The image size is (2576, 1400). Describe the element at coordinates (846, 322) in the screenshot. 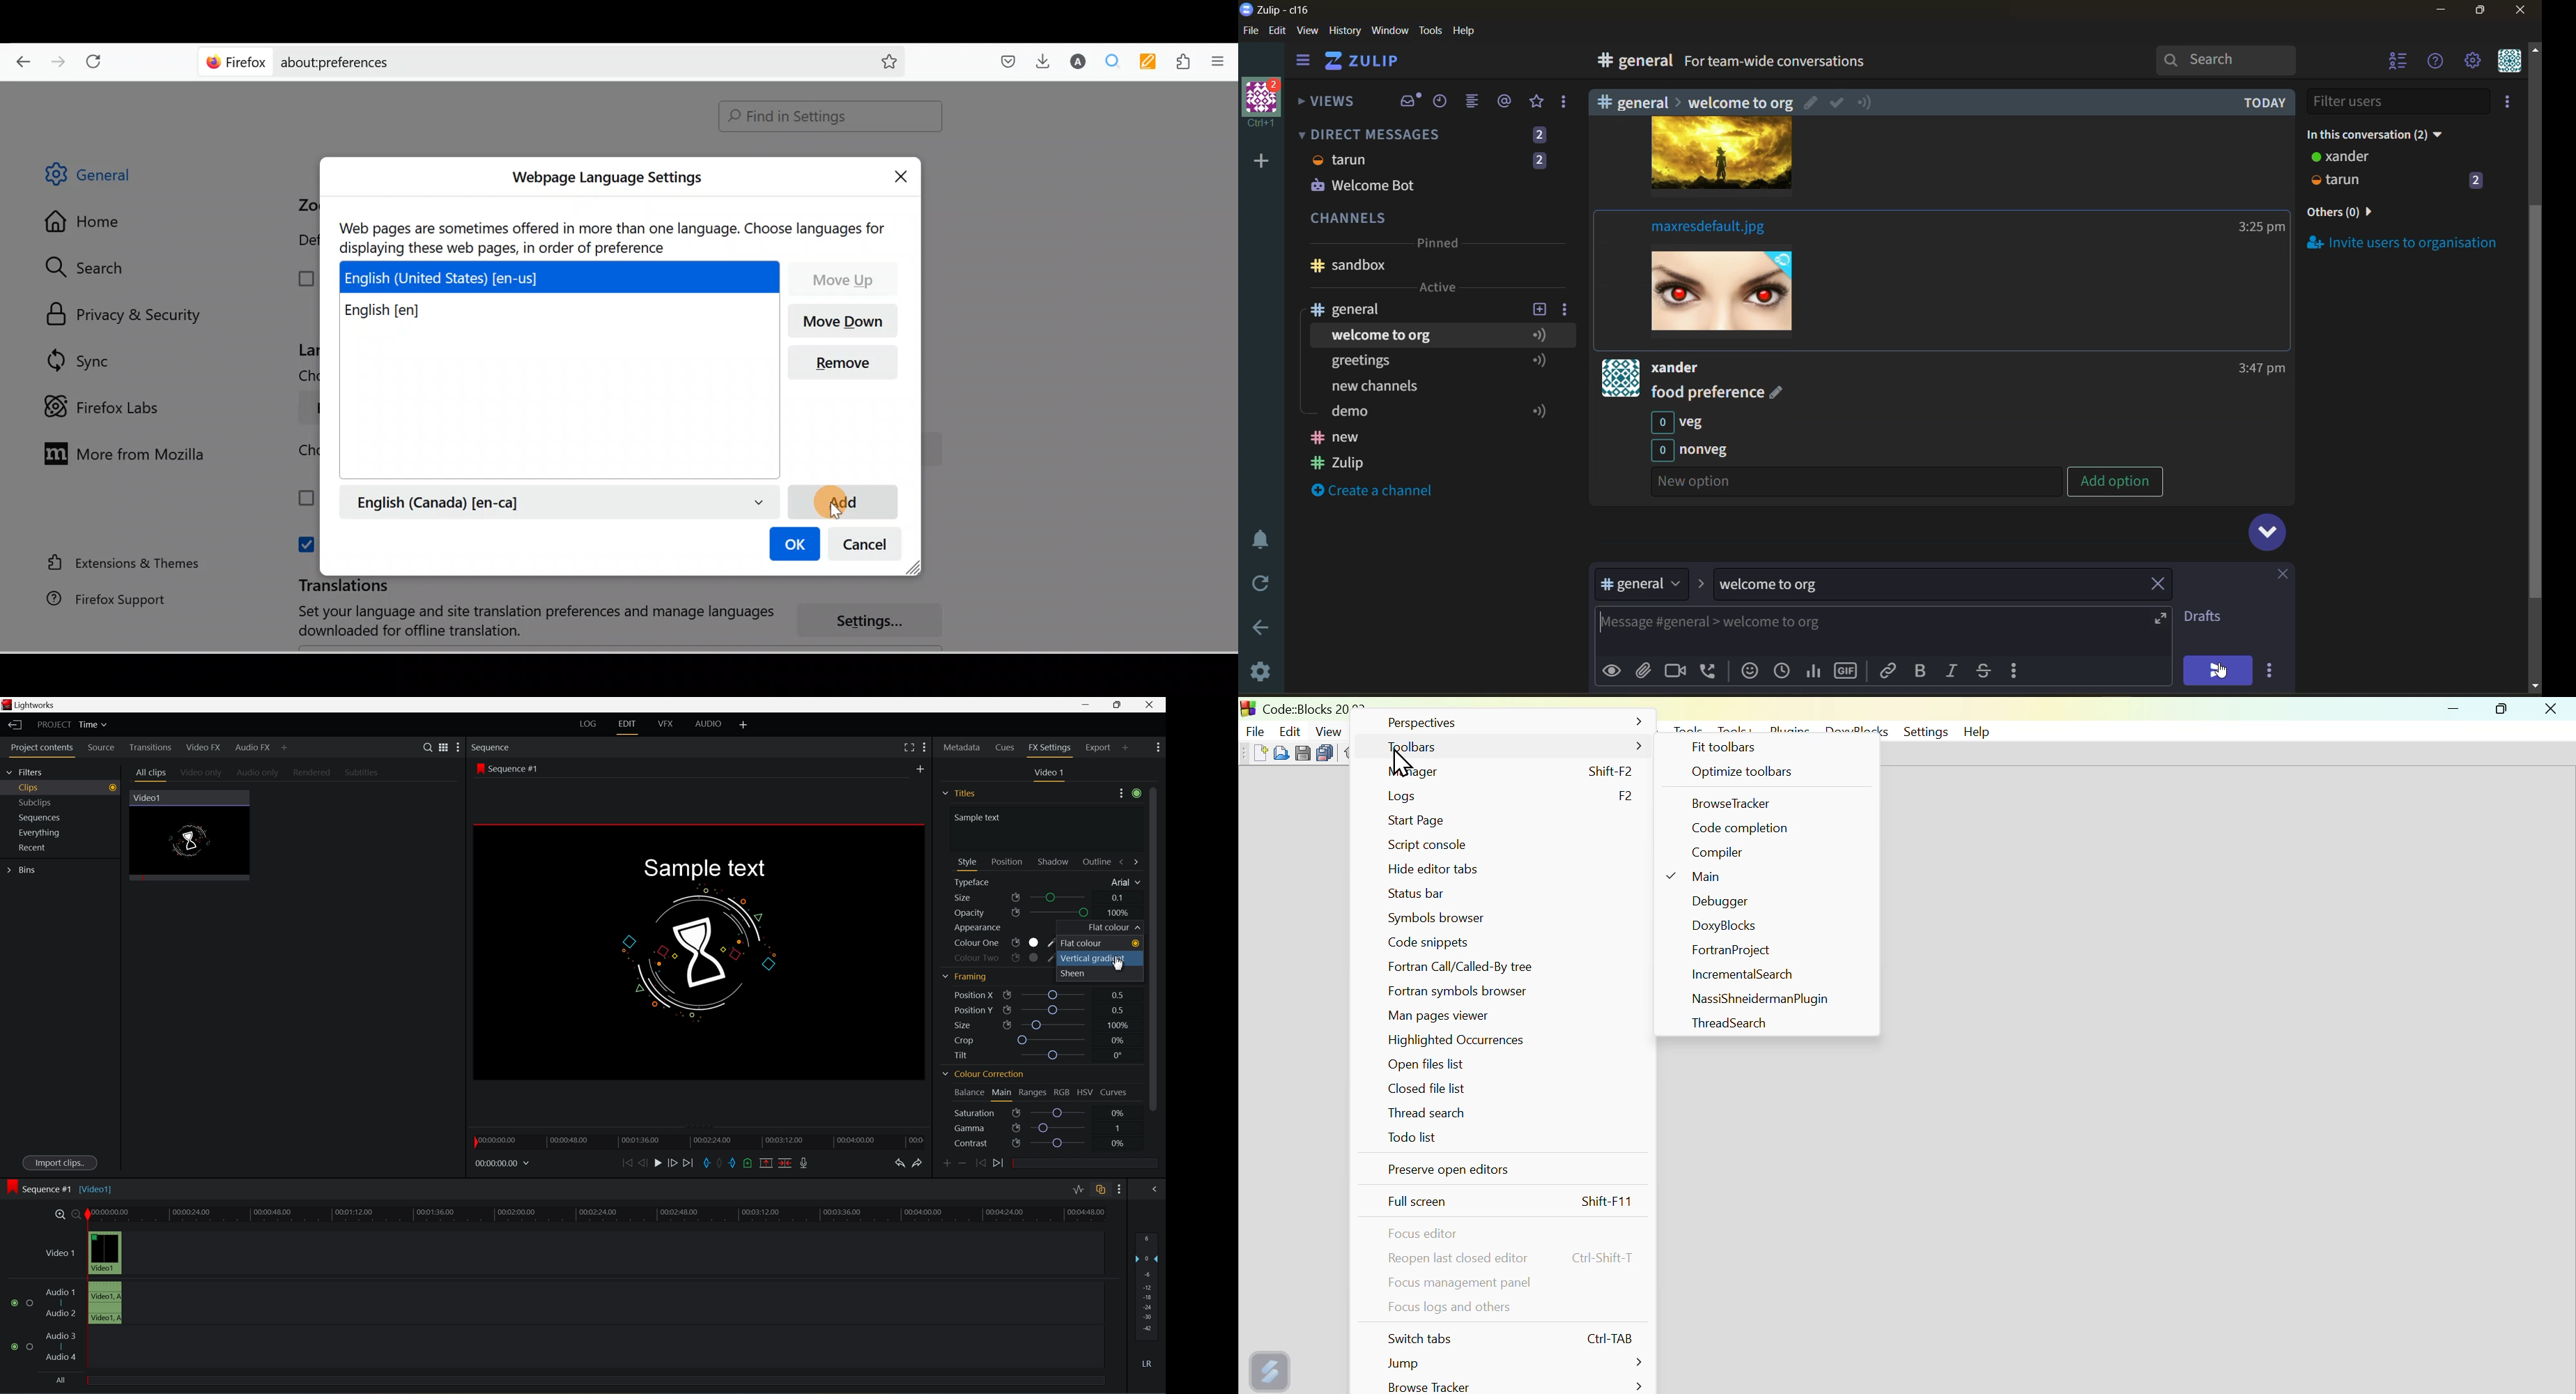

I see `Move down` at that location.